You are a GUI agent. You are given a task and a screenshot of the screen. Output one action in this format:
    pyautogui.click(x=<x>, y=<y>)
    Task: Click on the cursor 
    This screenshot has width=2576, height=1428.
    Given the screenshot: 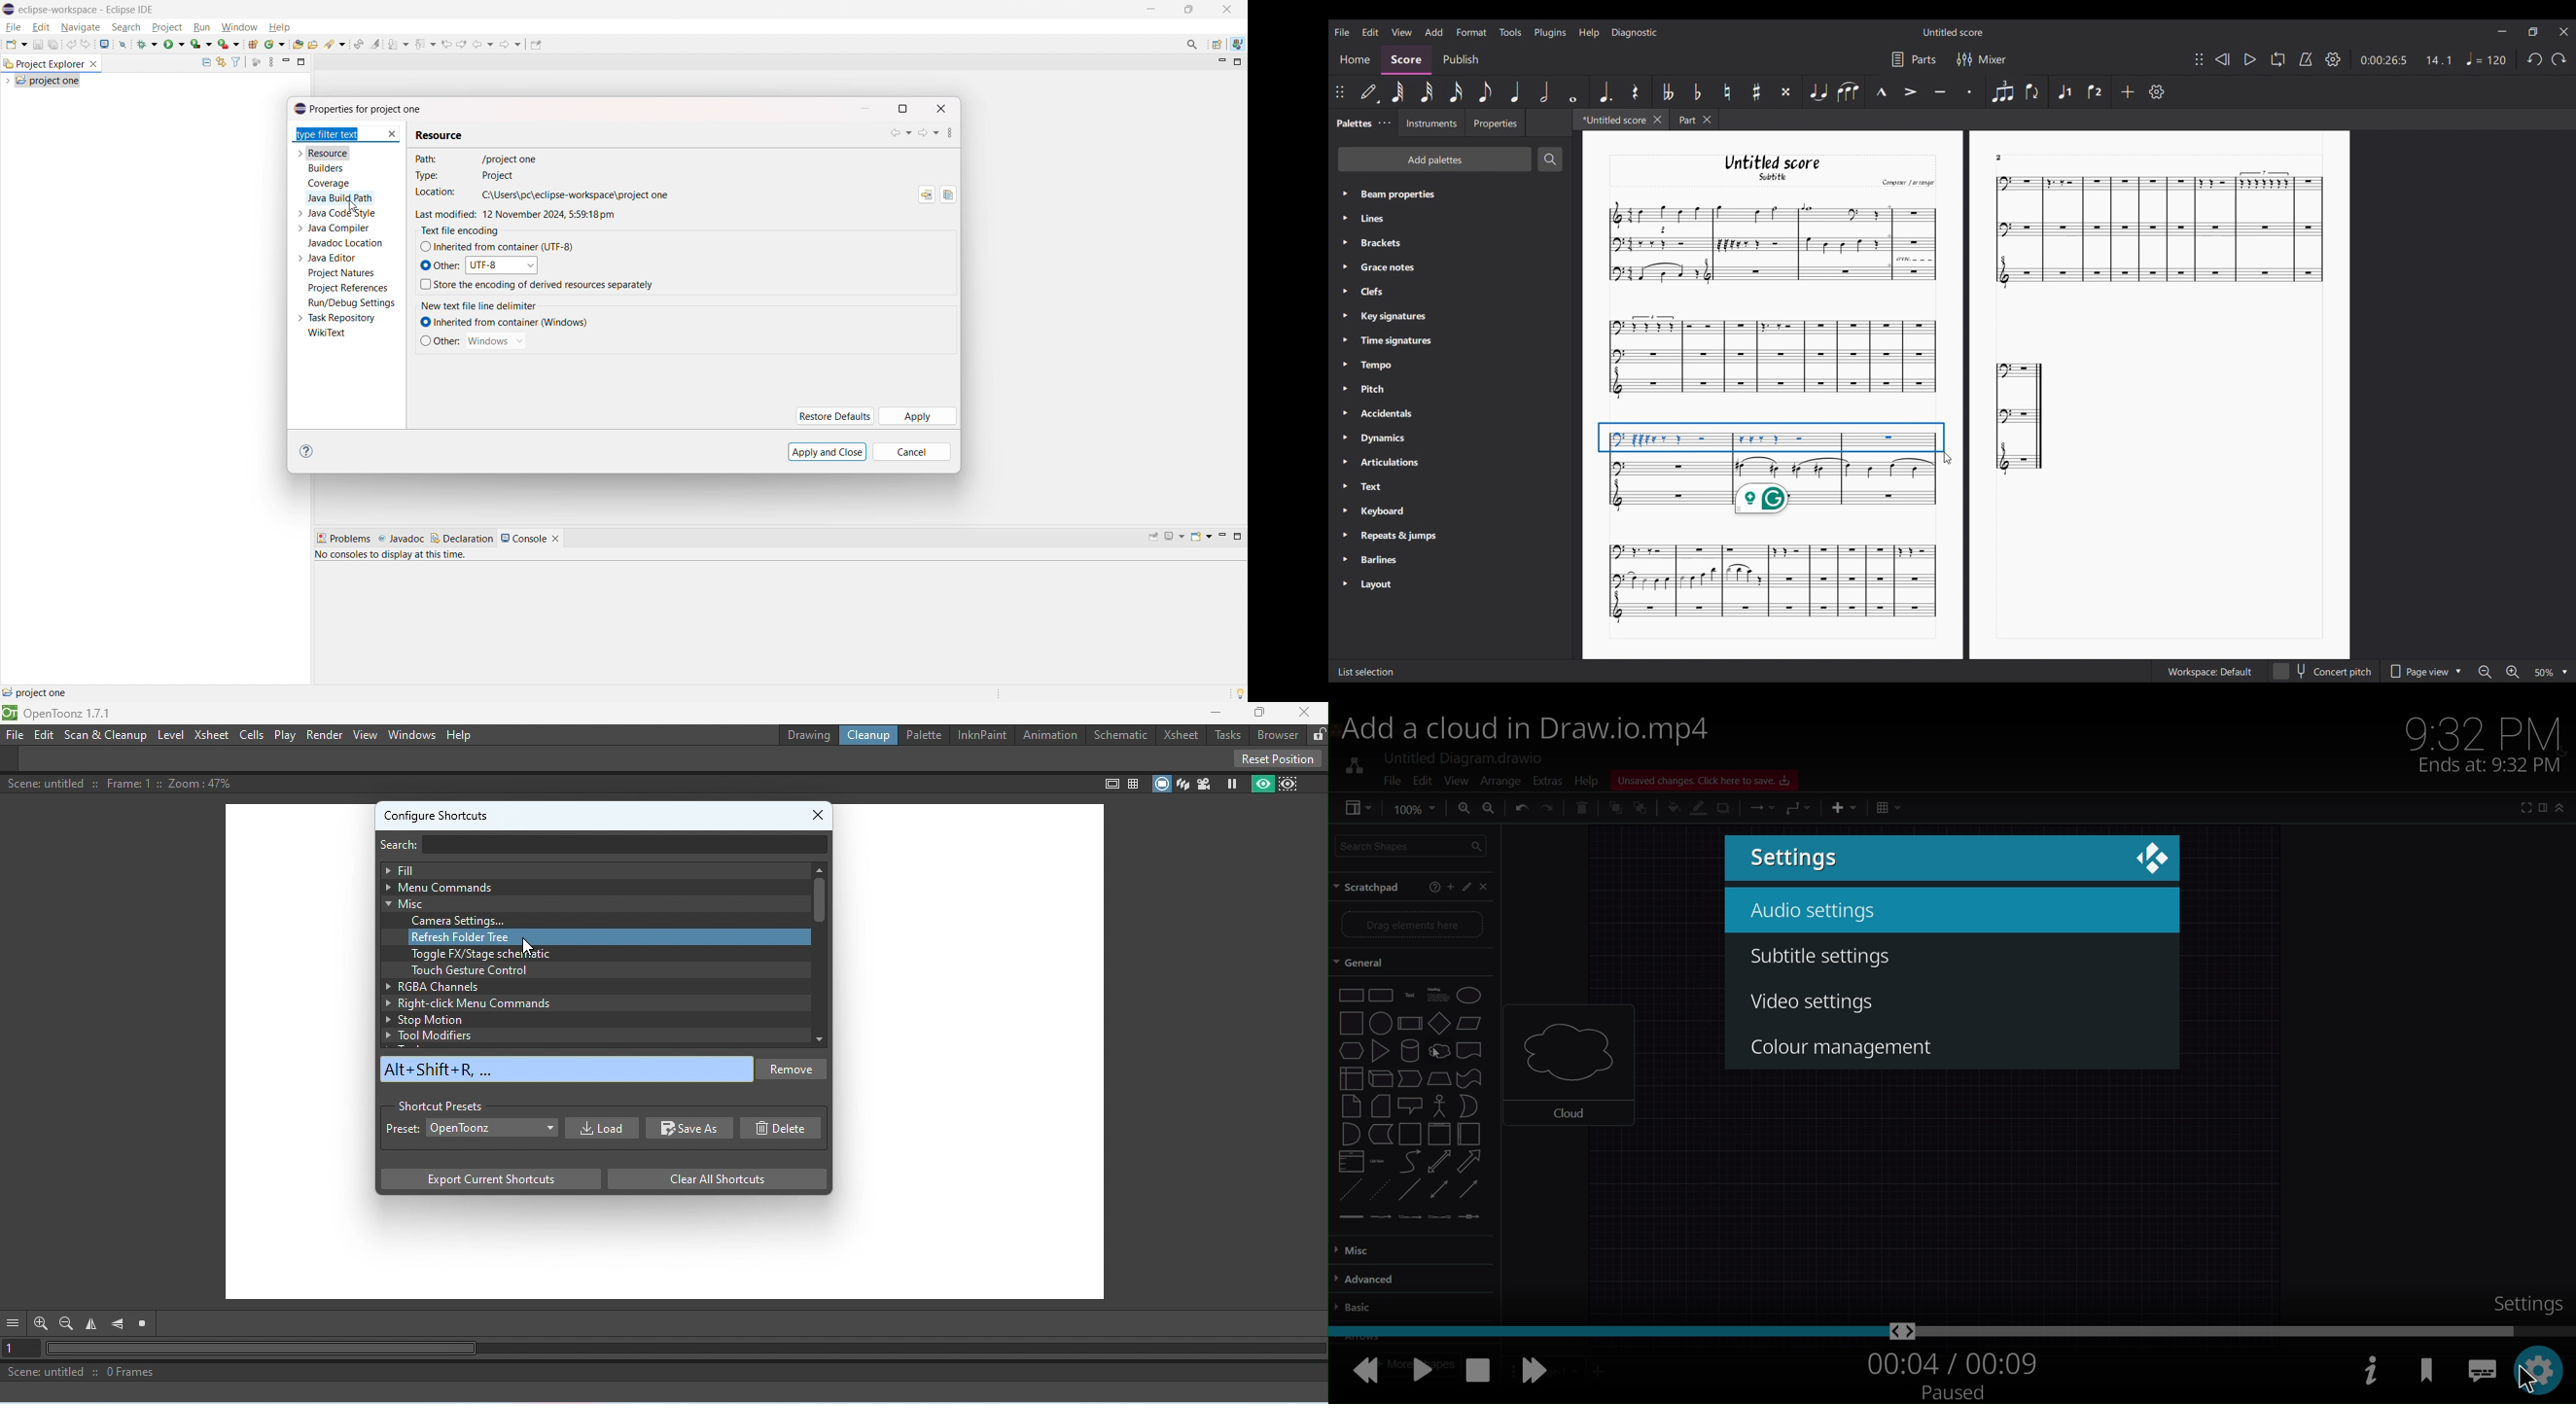 What is the action you would take?
    pyautogui.click(x=354, y=205)
    